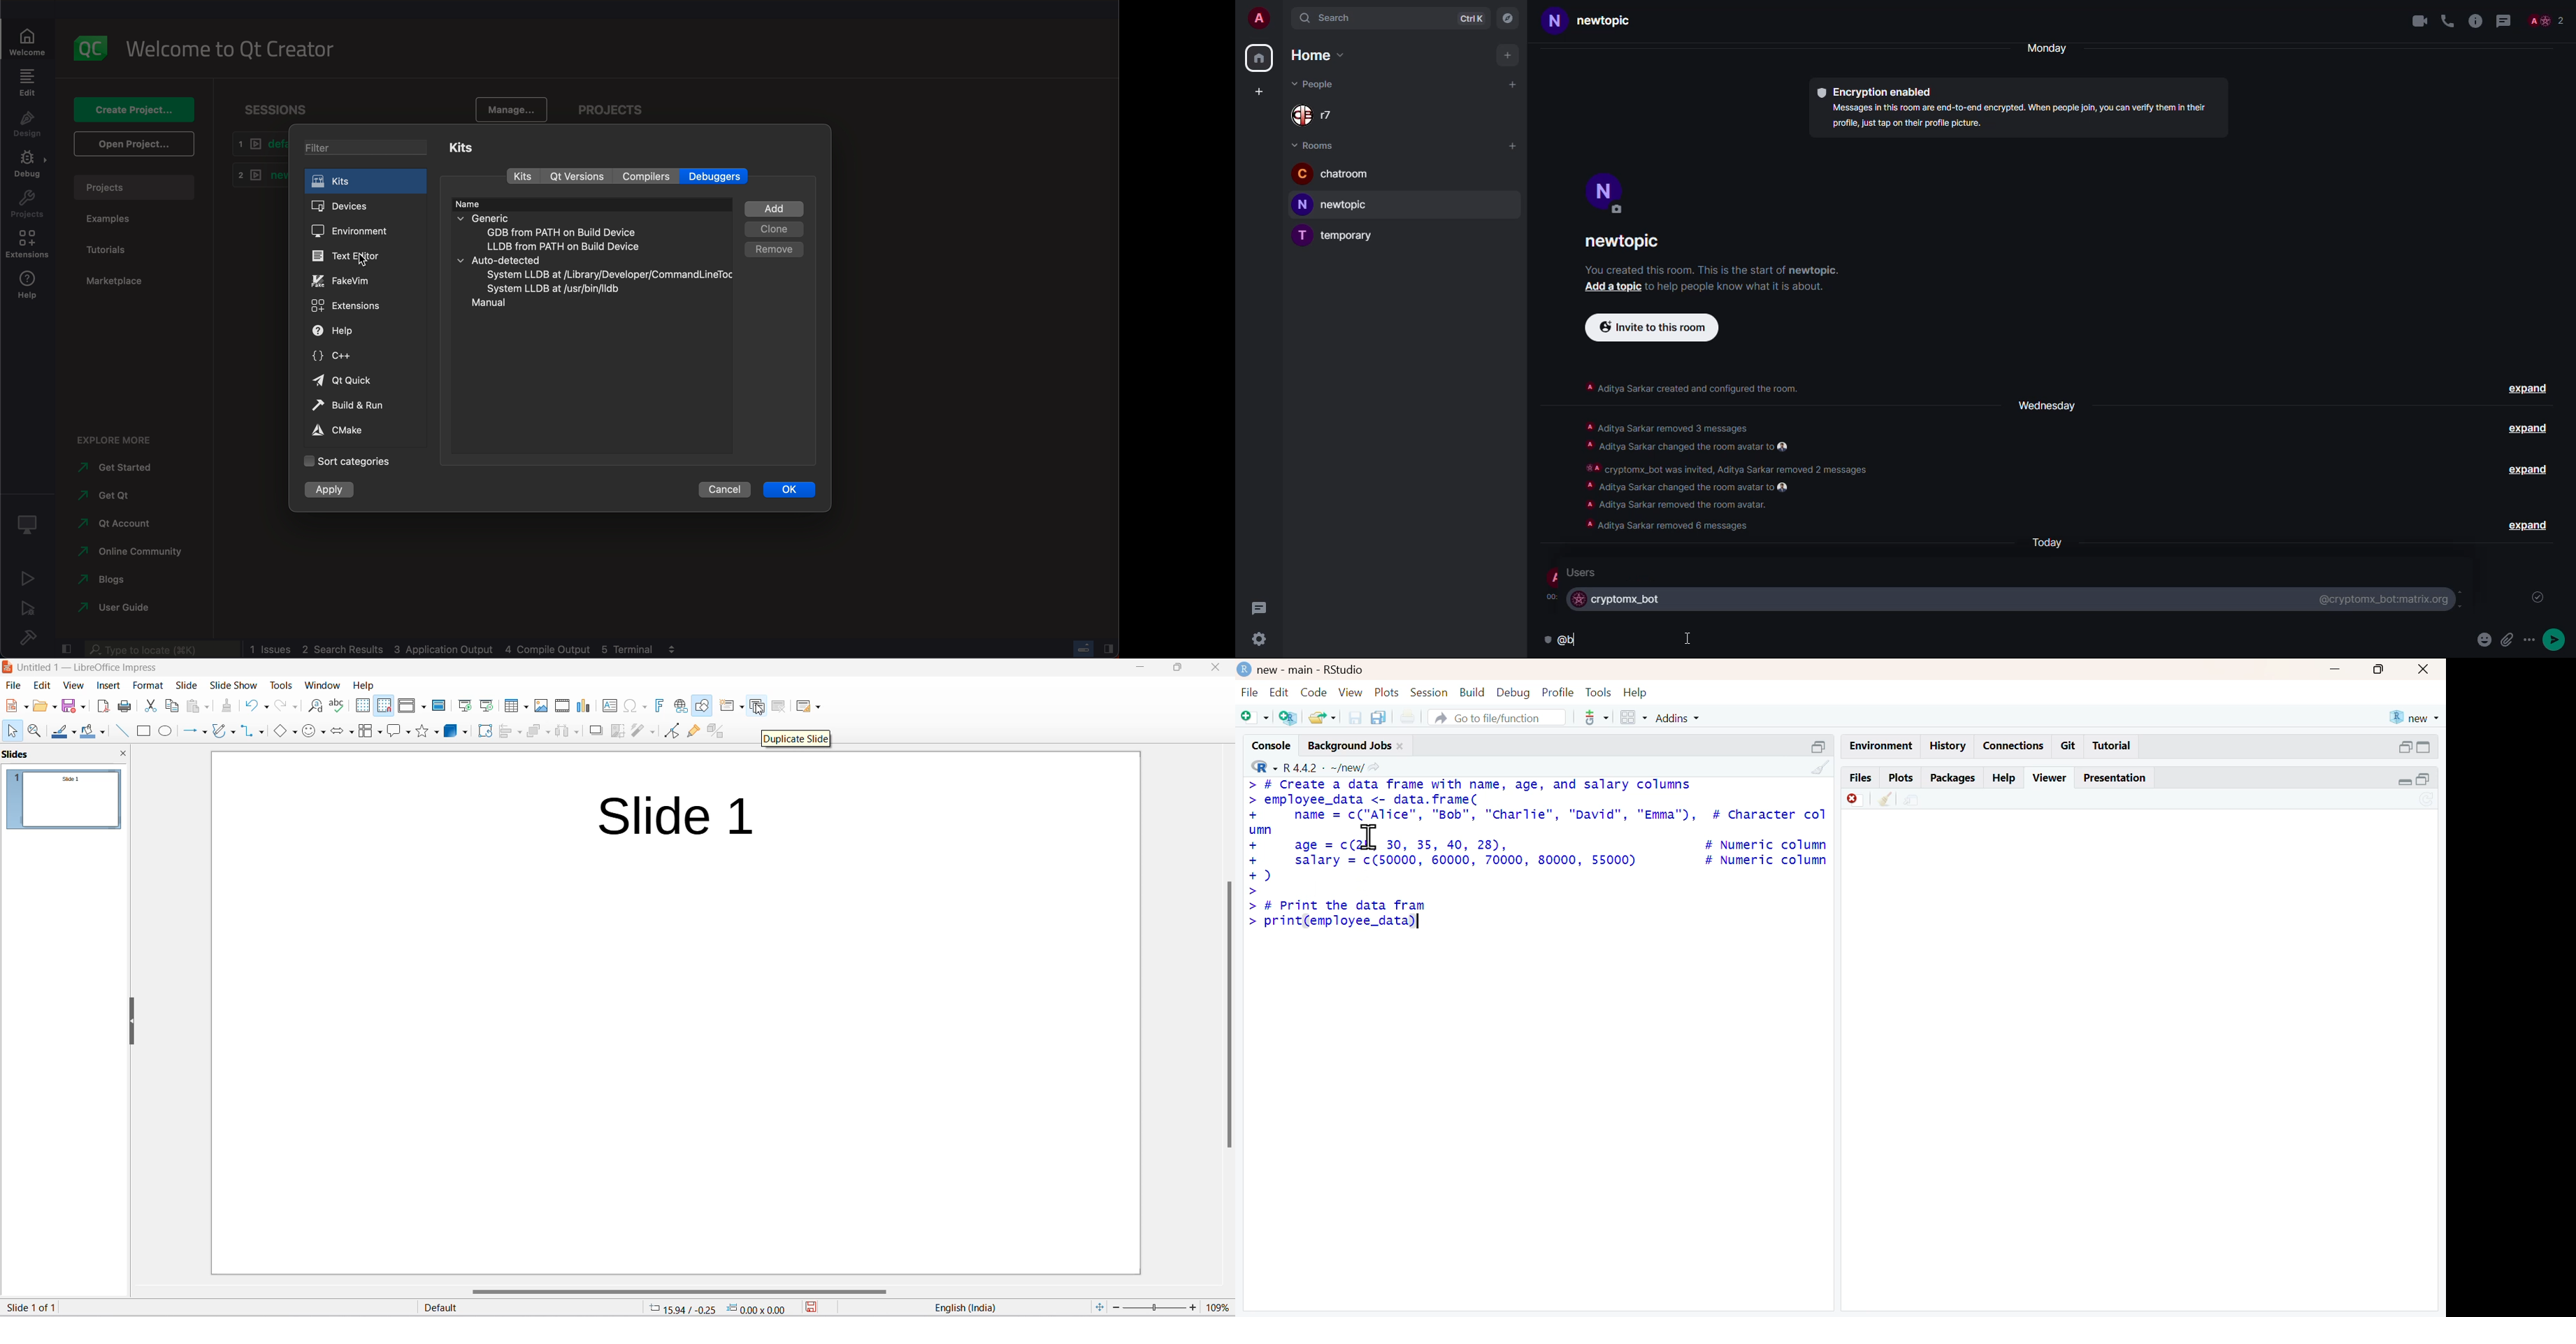 The height and width of the screenshot is (1344, 2576). What do you see at coordinates (27, 246) in the screenshot?
I see `extension` at bounding box center [27, 246].